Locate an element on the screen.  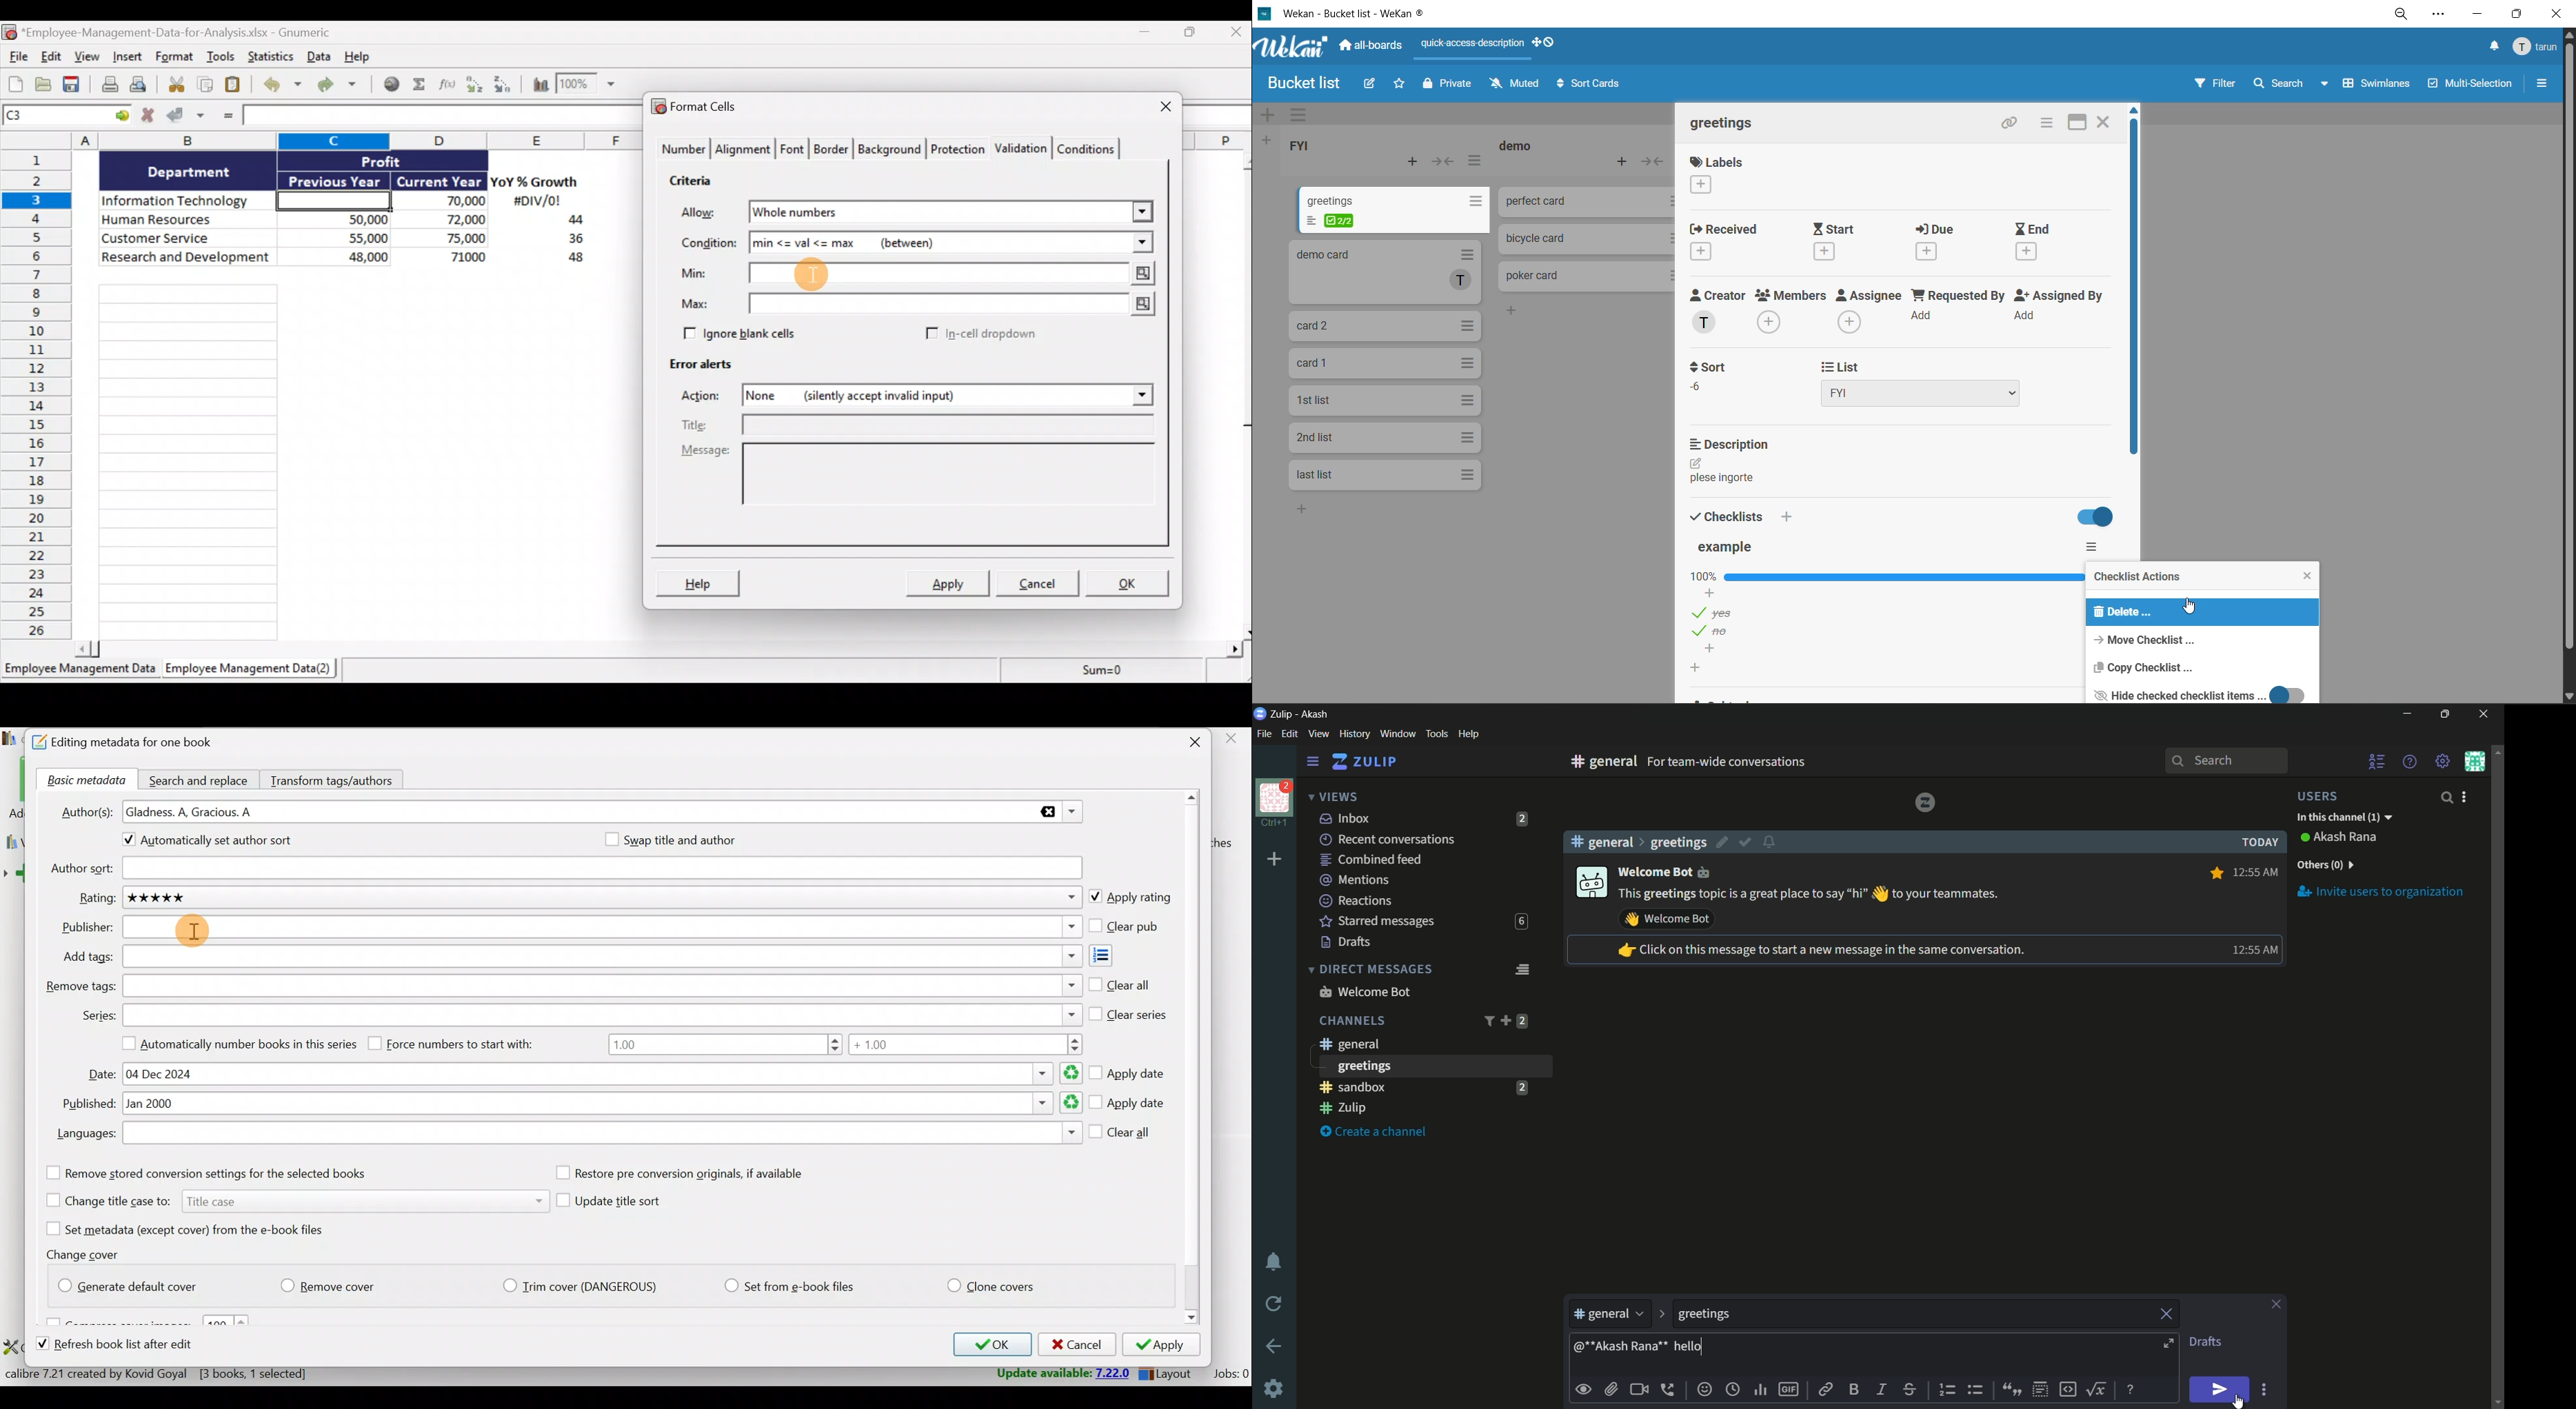
remove topic is located at coordinates (2169, 1312).